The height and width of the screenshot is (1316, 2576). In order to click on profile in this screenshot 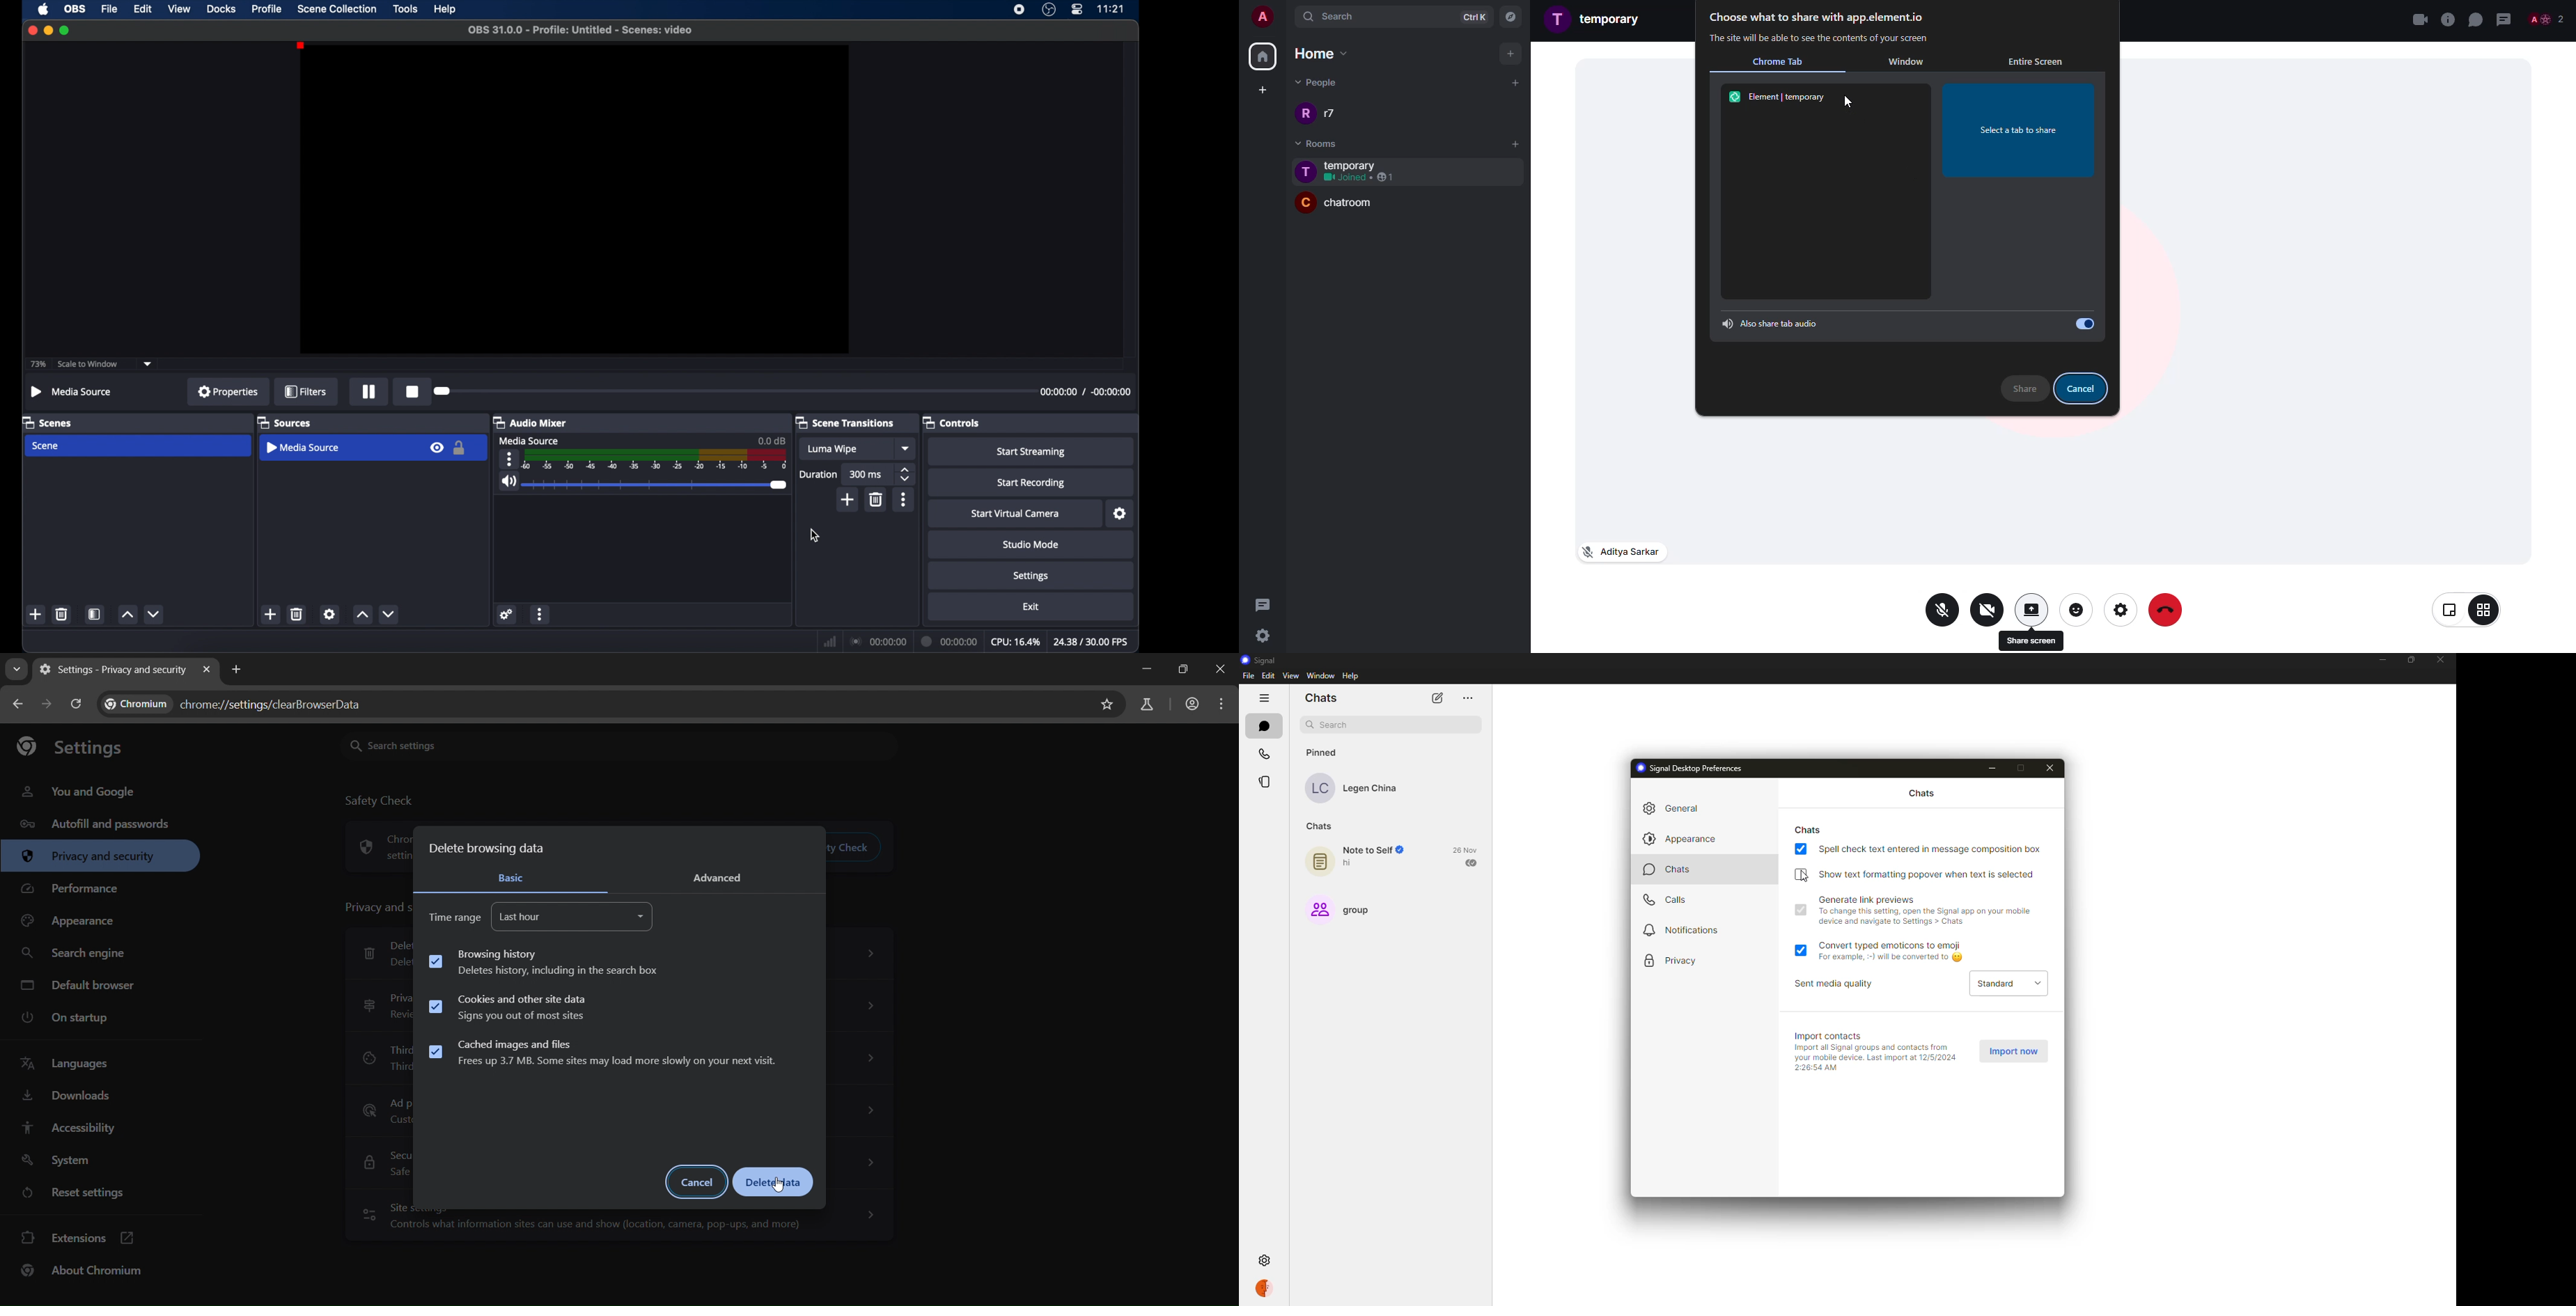, I will do `click(267, 9)`.